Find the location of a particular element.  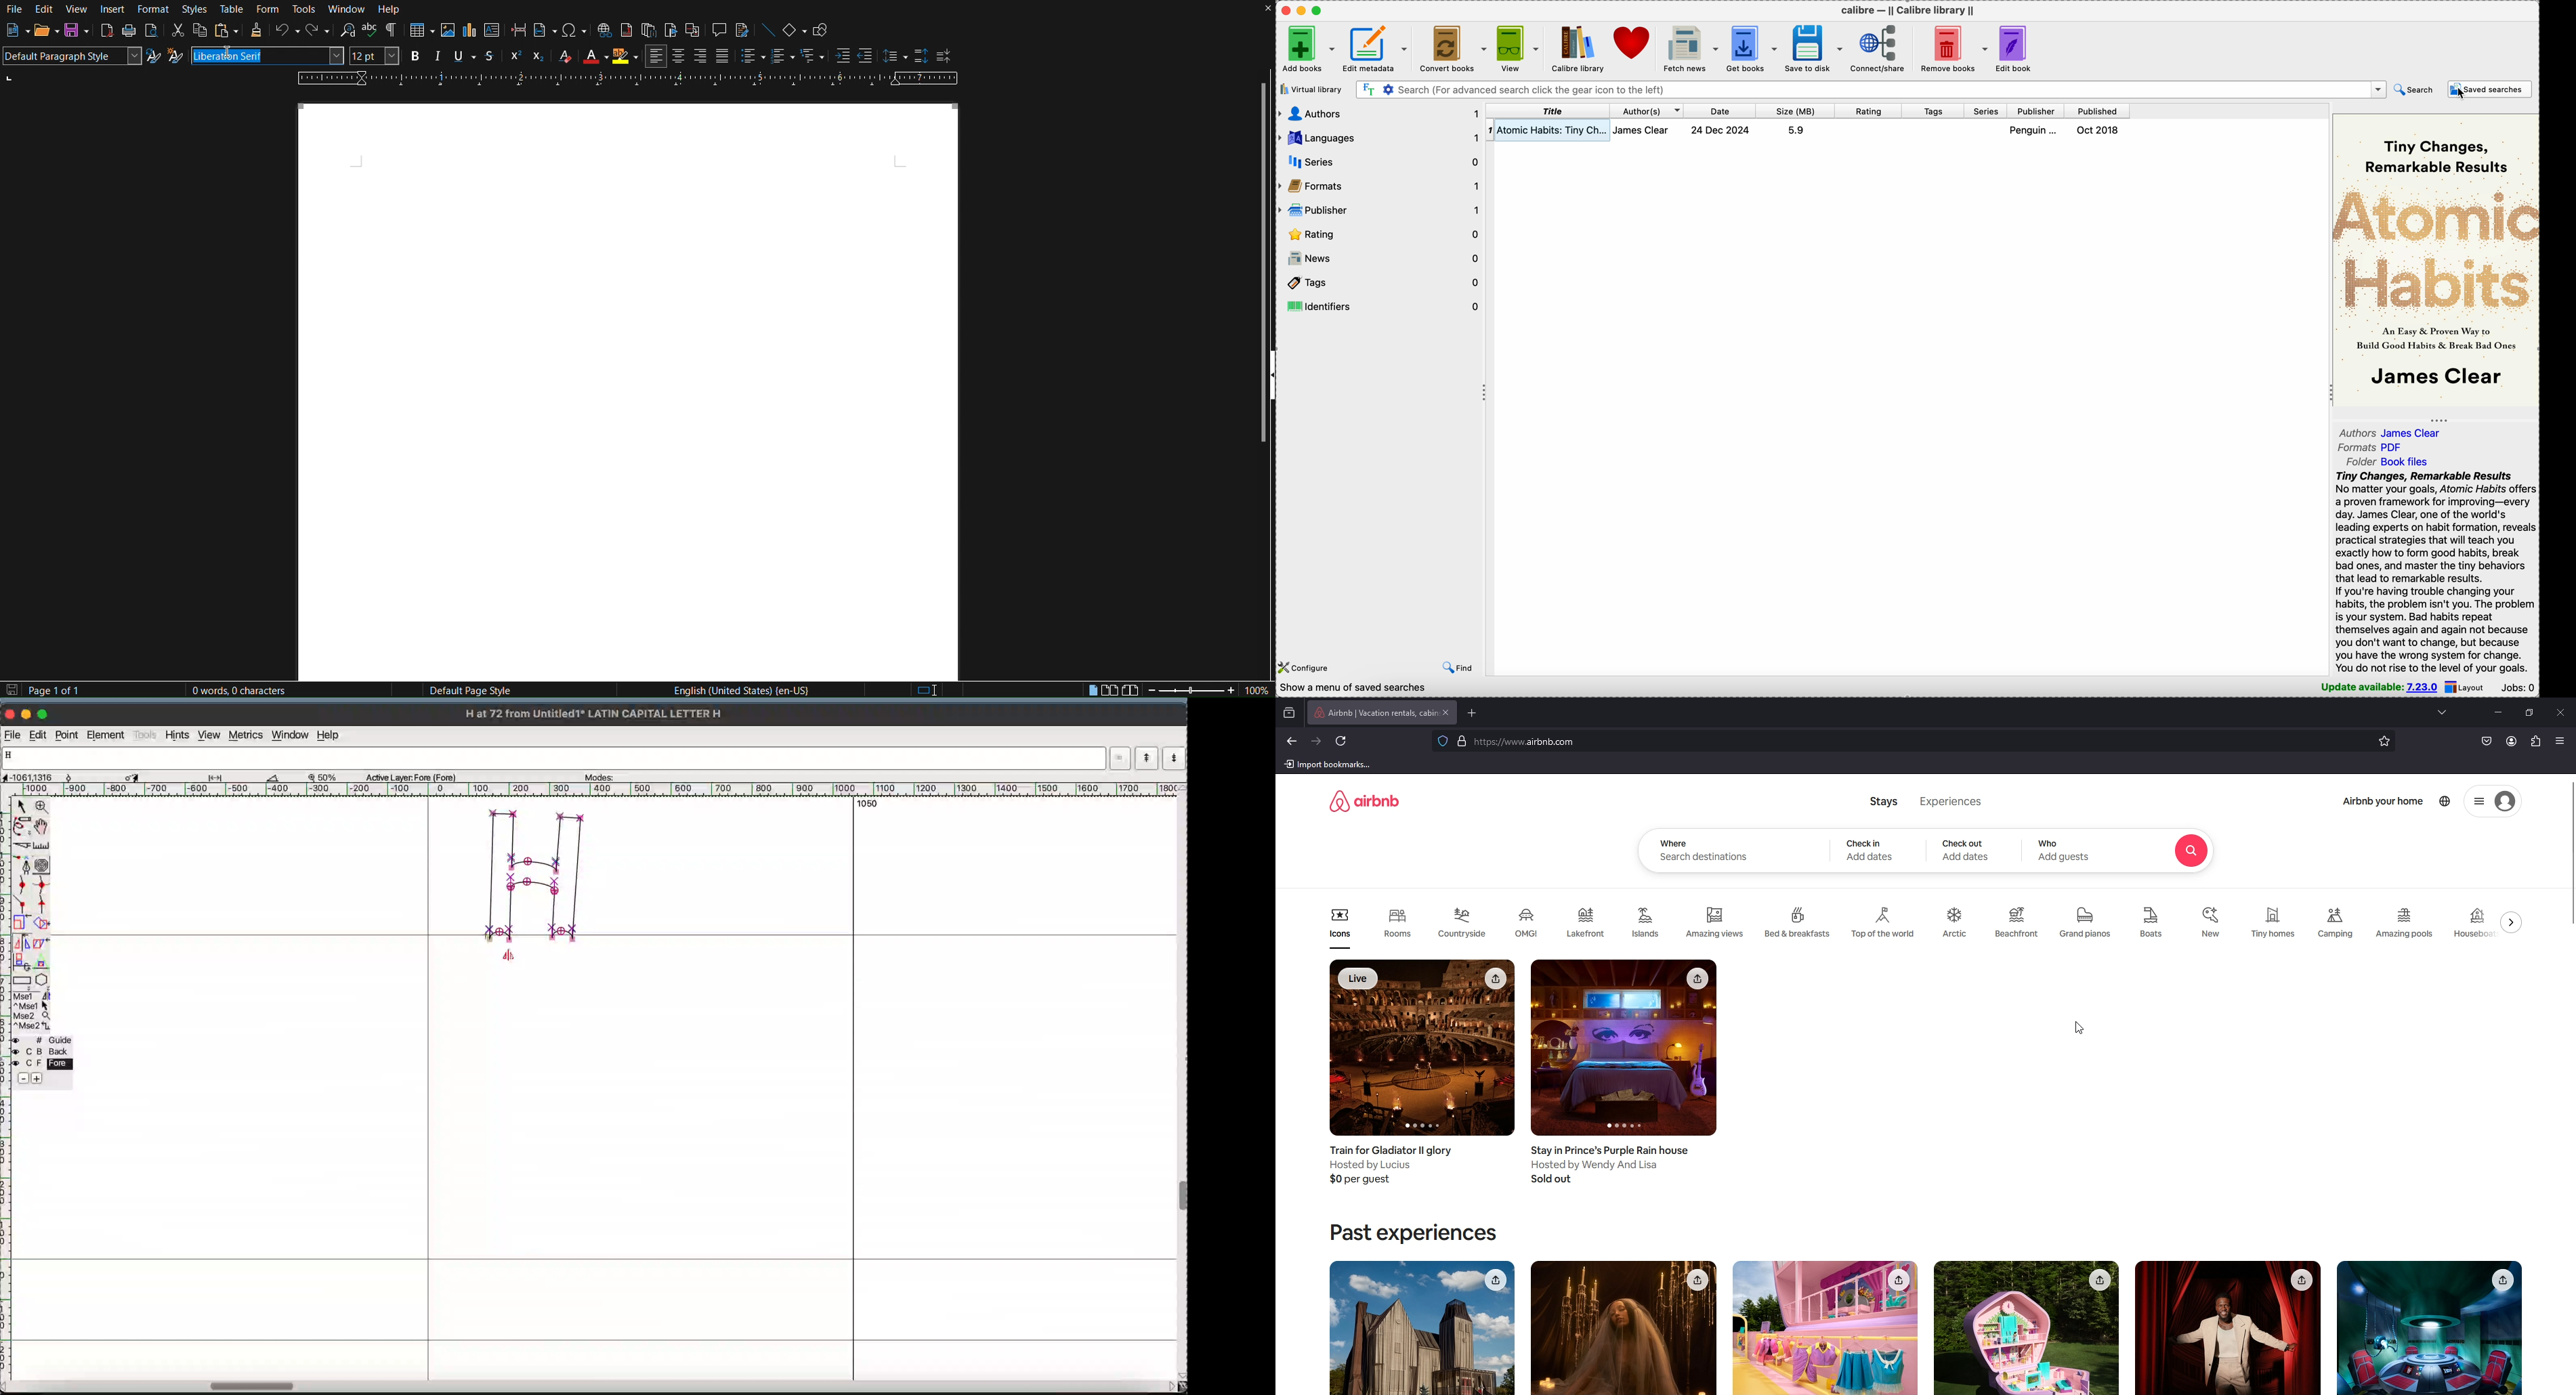

Insert Line is located at coordinates (769, 33).